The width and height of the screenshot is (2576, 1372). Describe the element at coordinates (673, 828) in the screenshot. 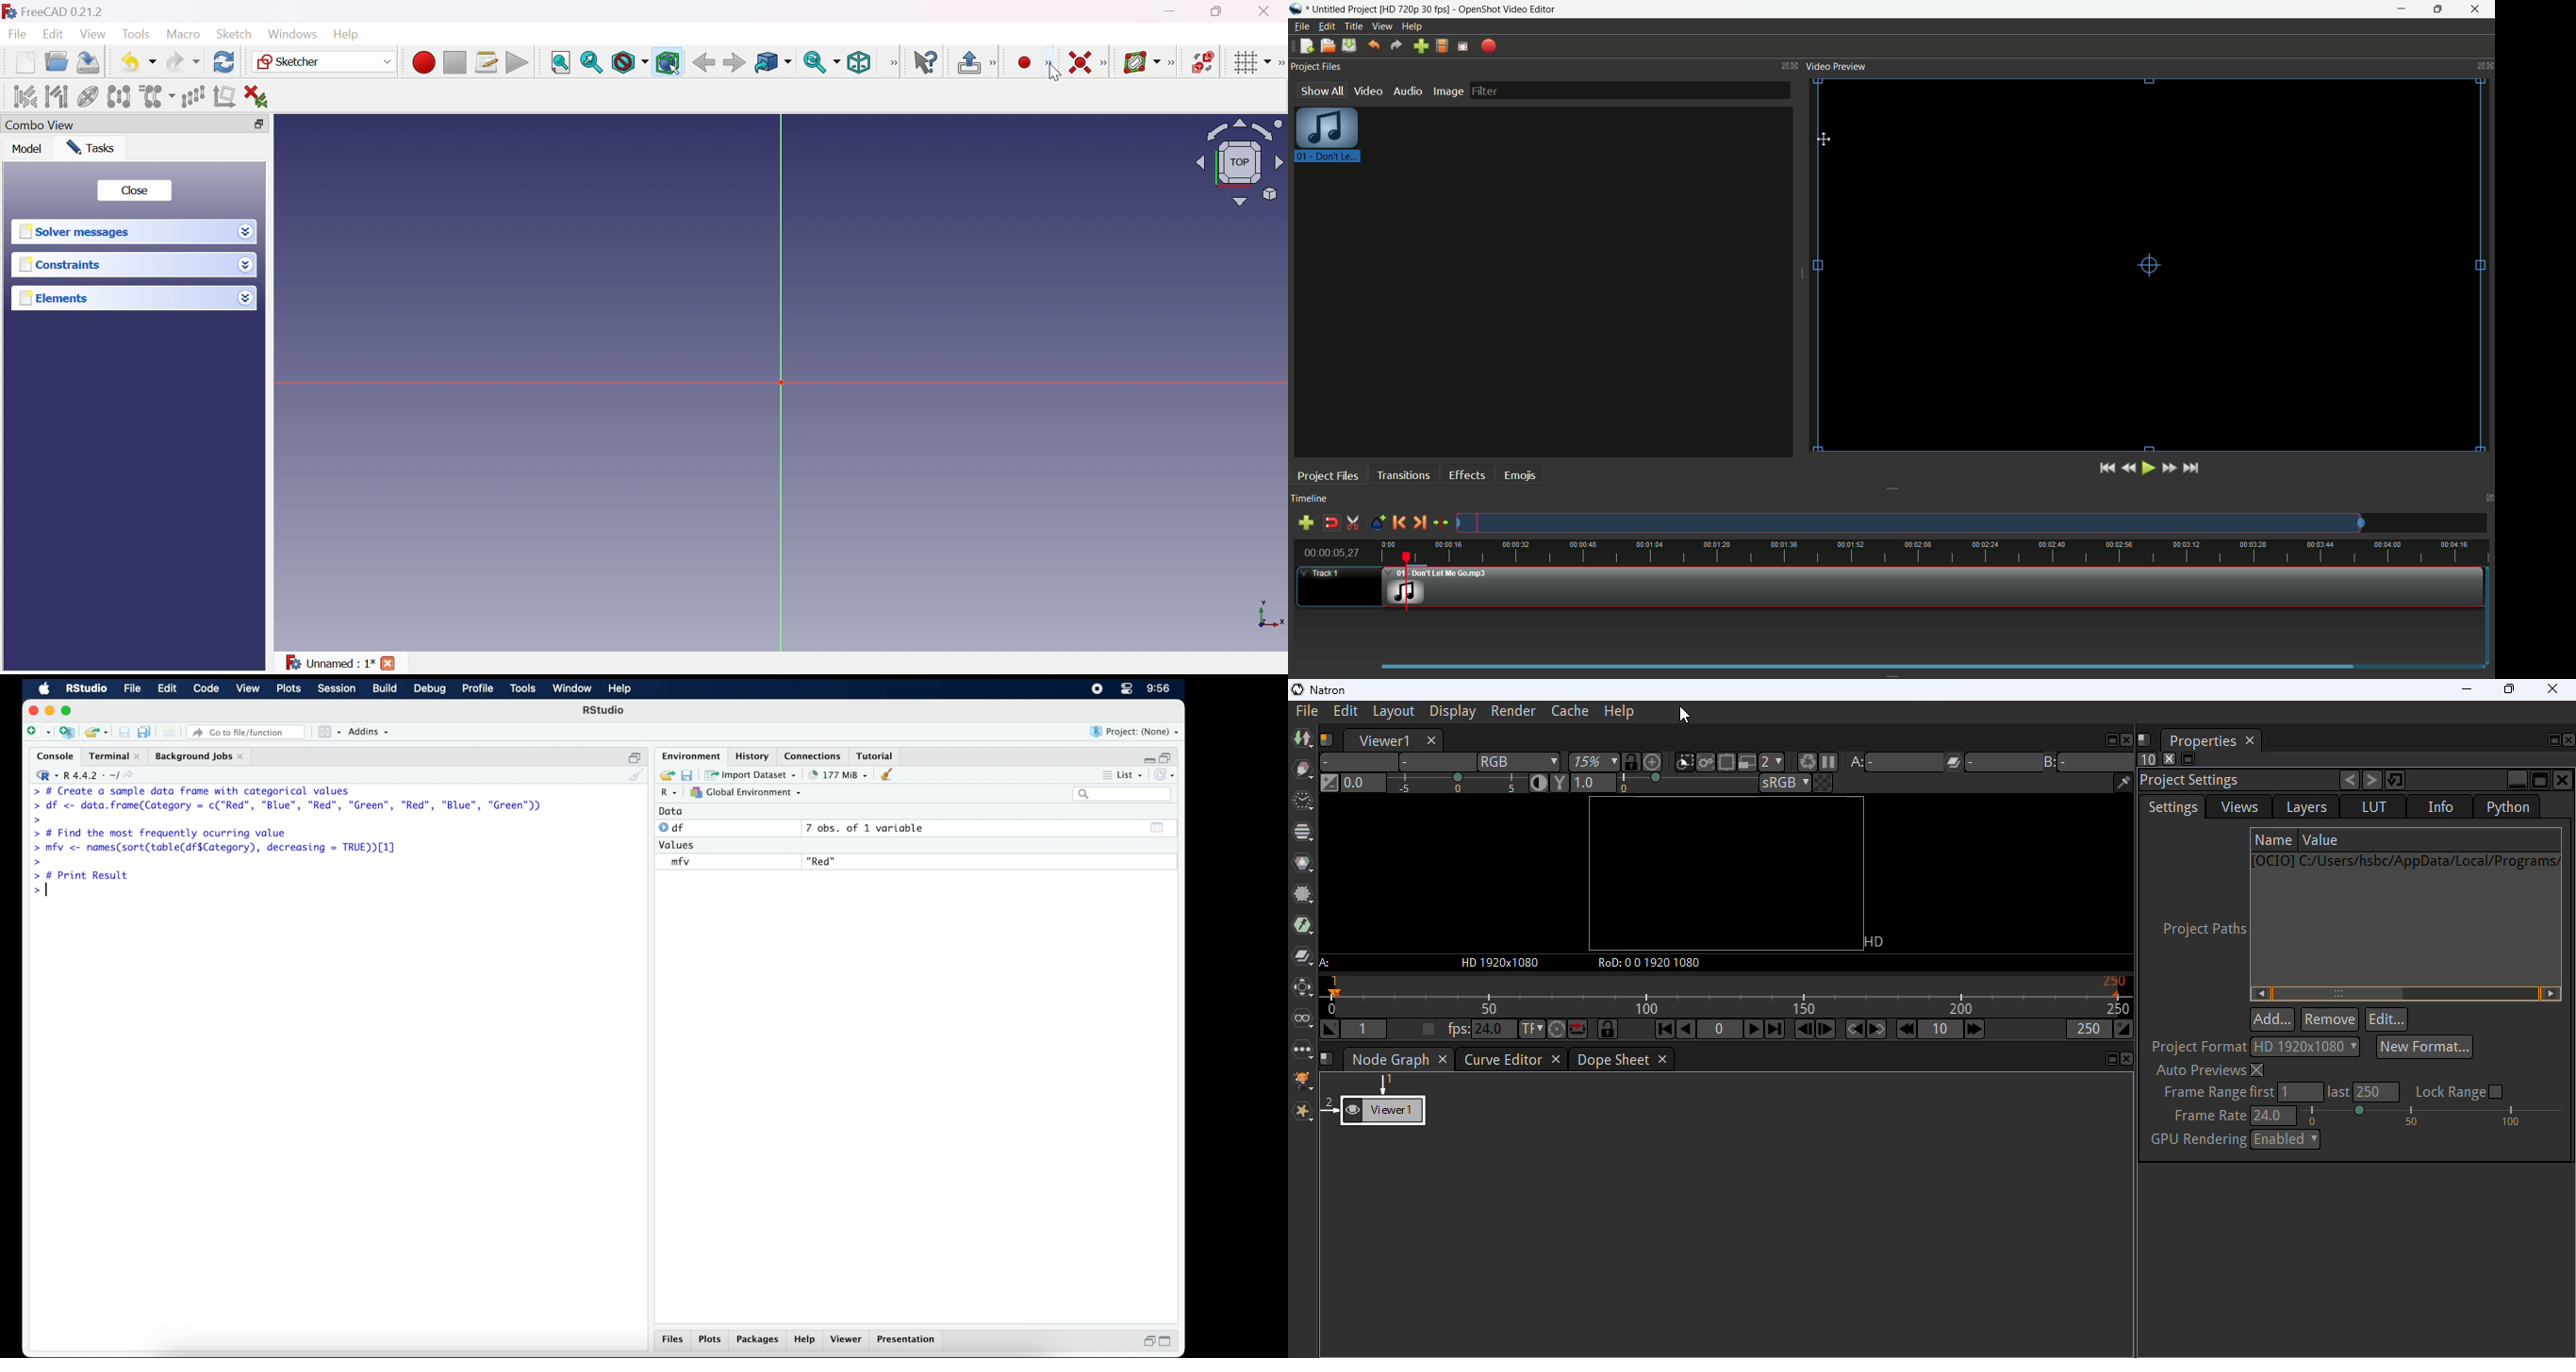

I see `df` at that location.